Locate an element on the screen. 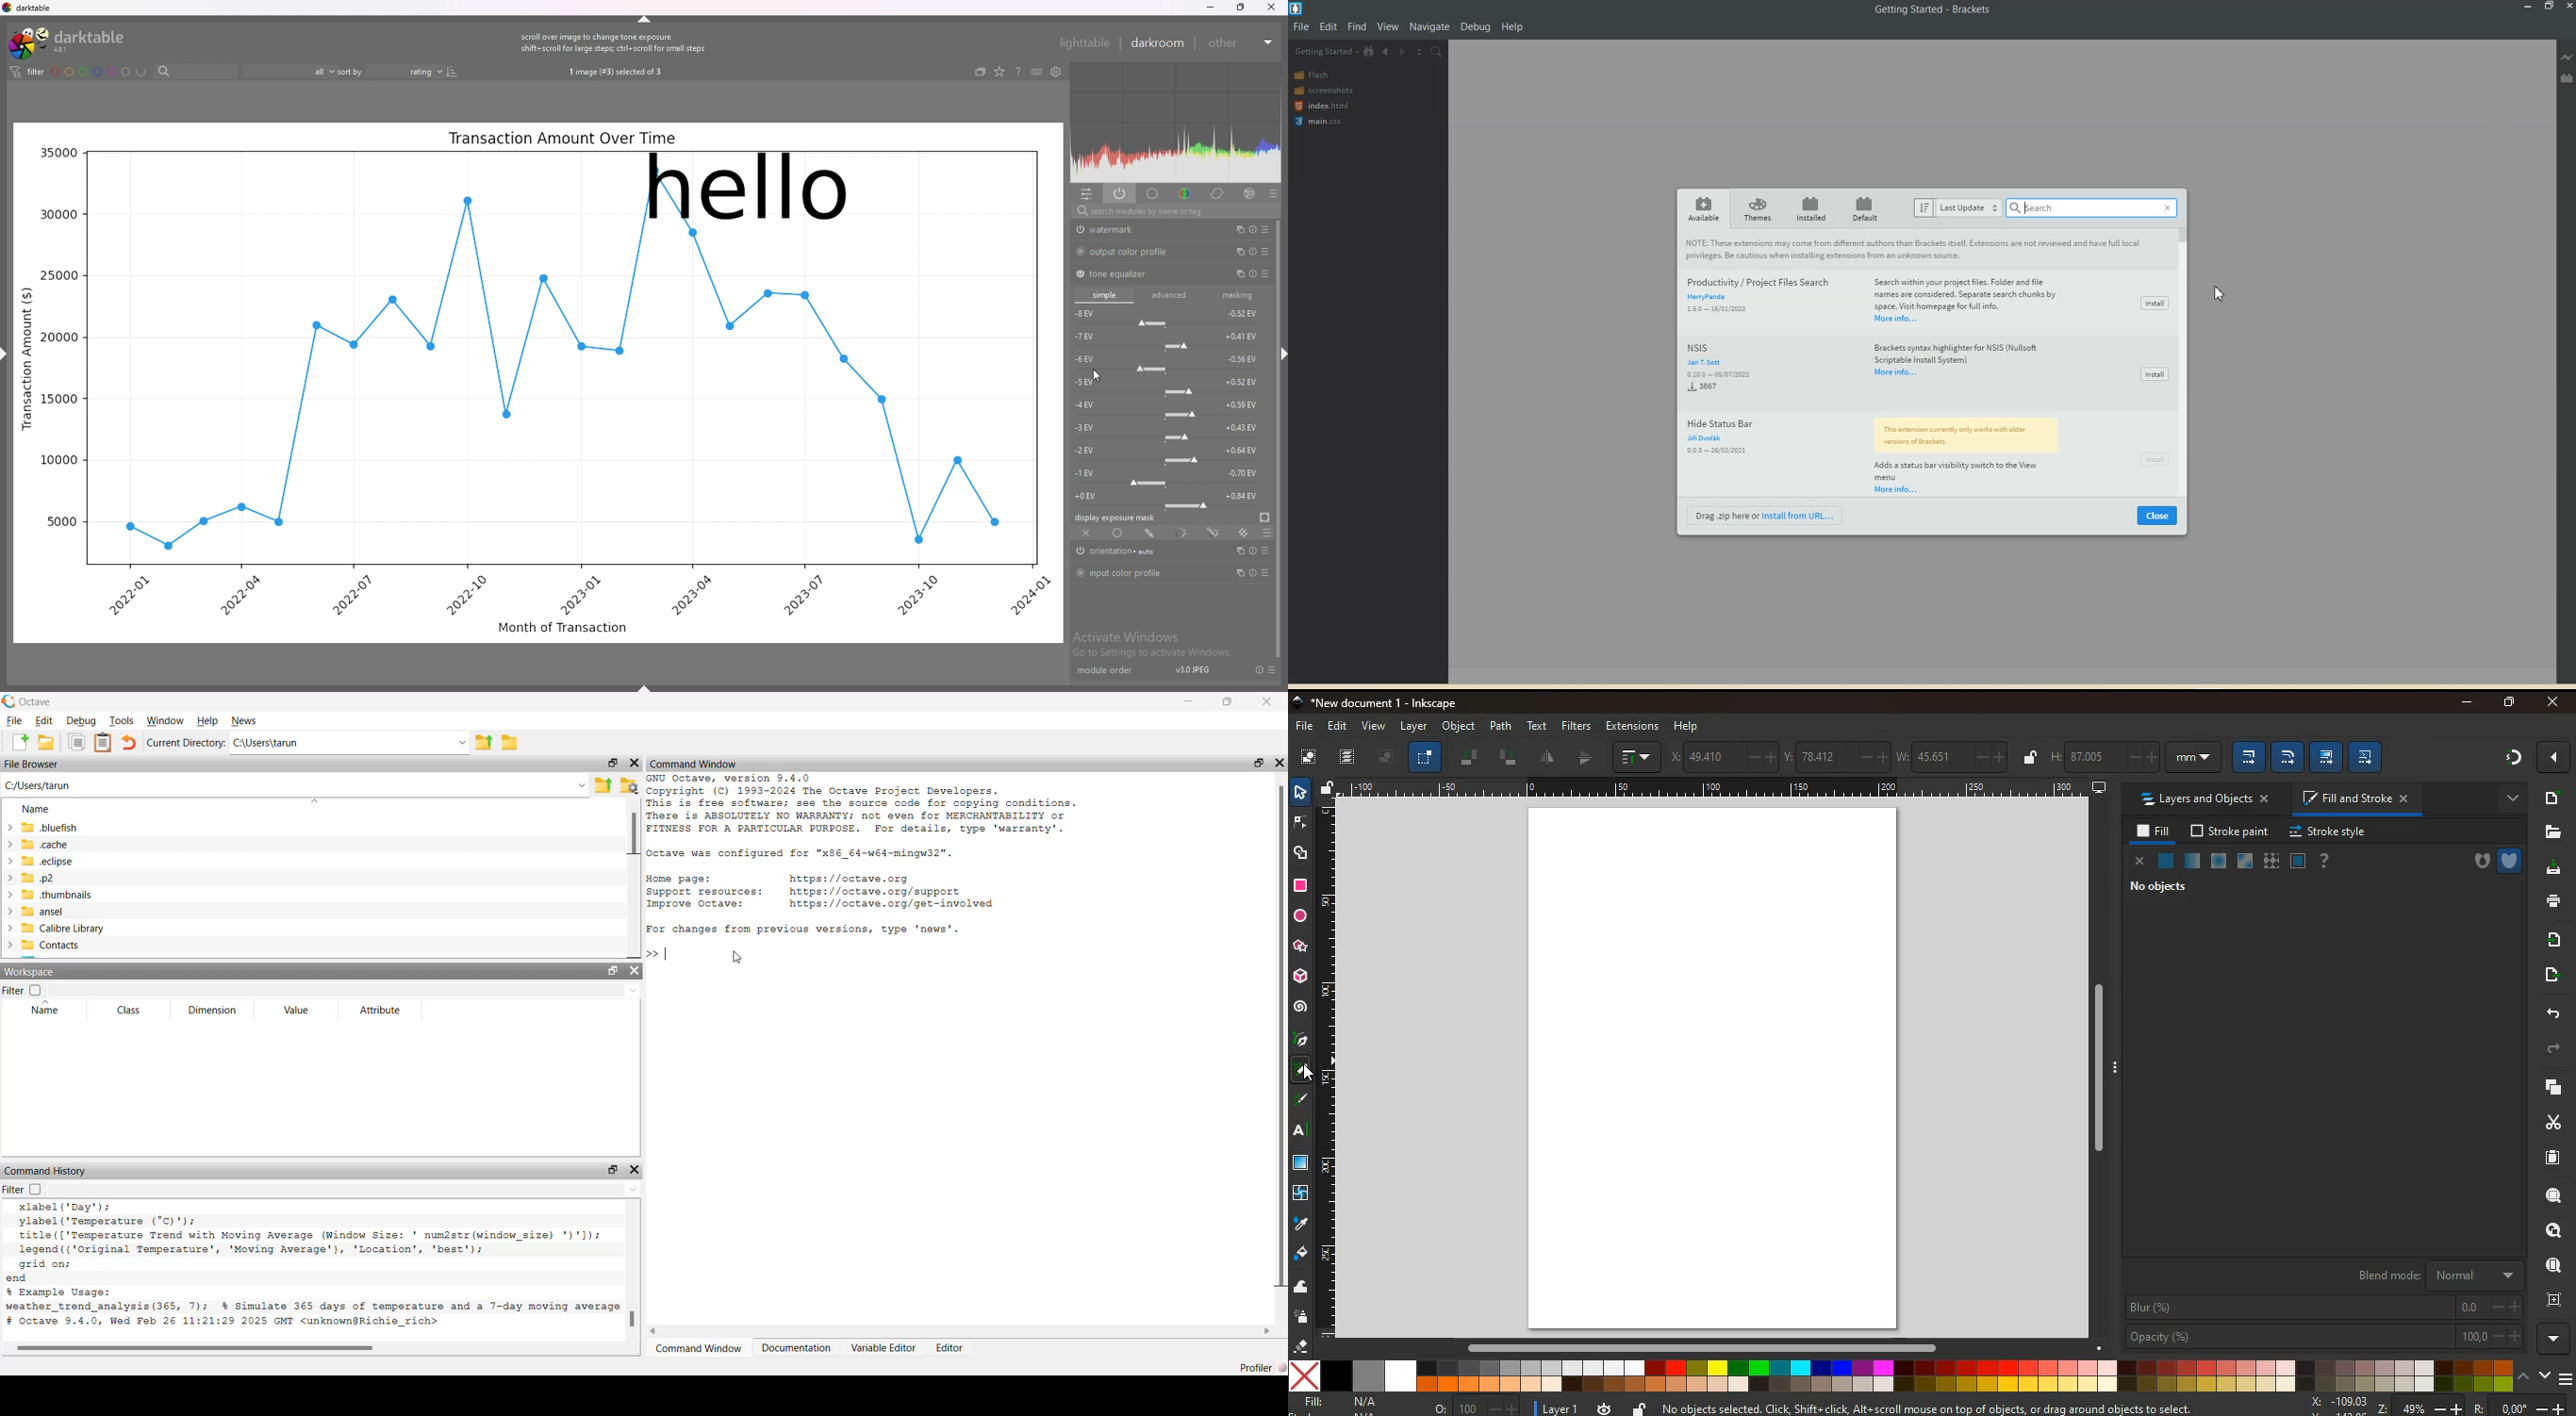 The height and width of the screenshot is (1428, 2576). Install is located at coordinates (2155, 374).